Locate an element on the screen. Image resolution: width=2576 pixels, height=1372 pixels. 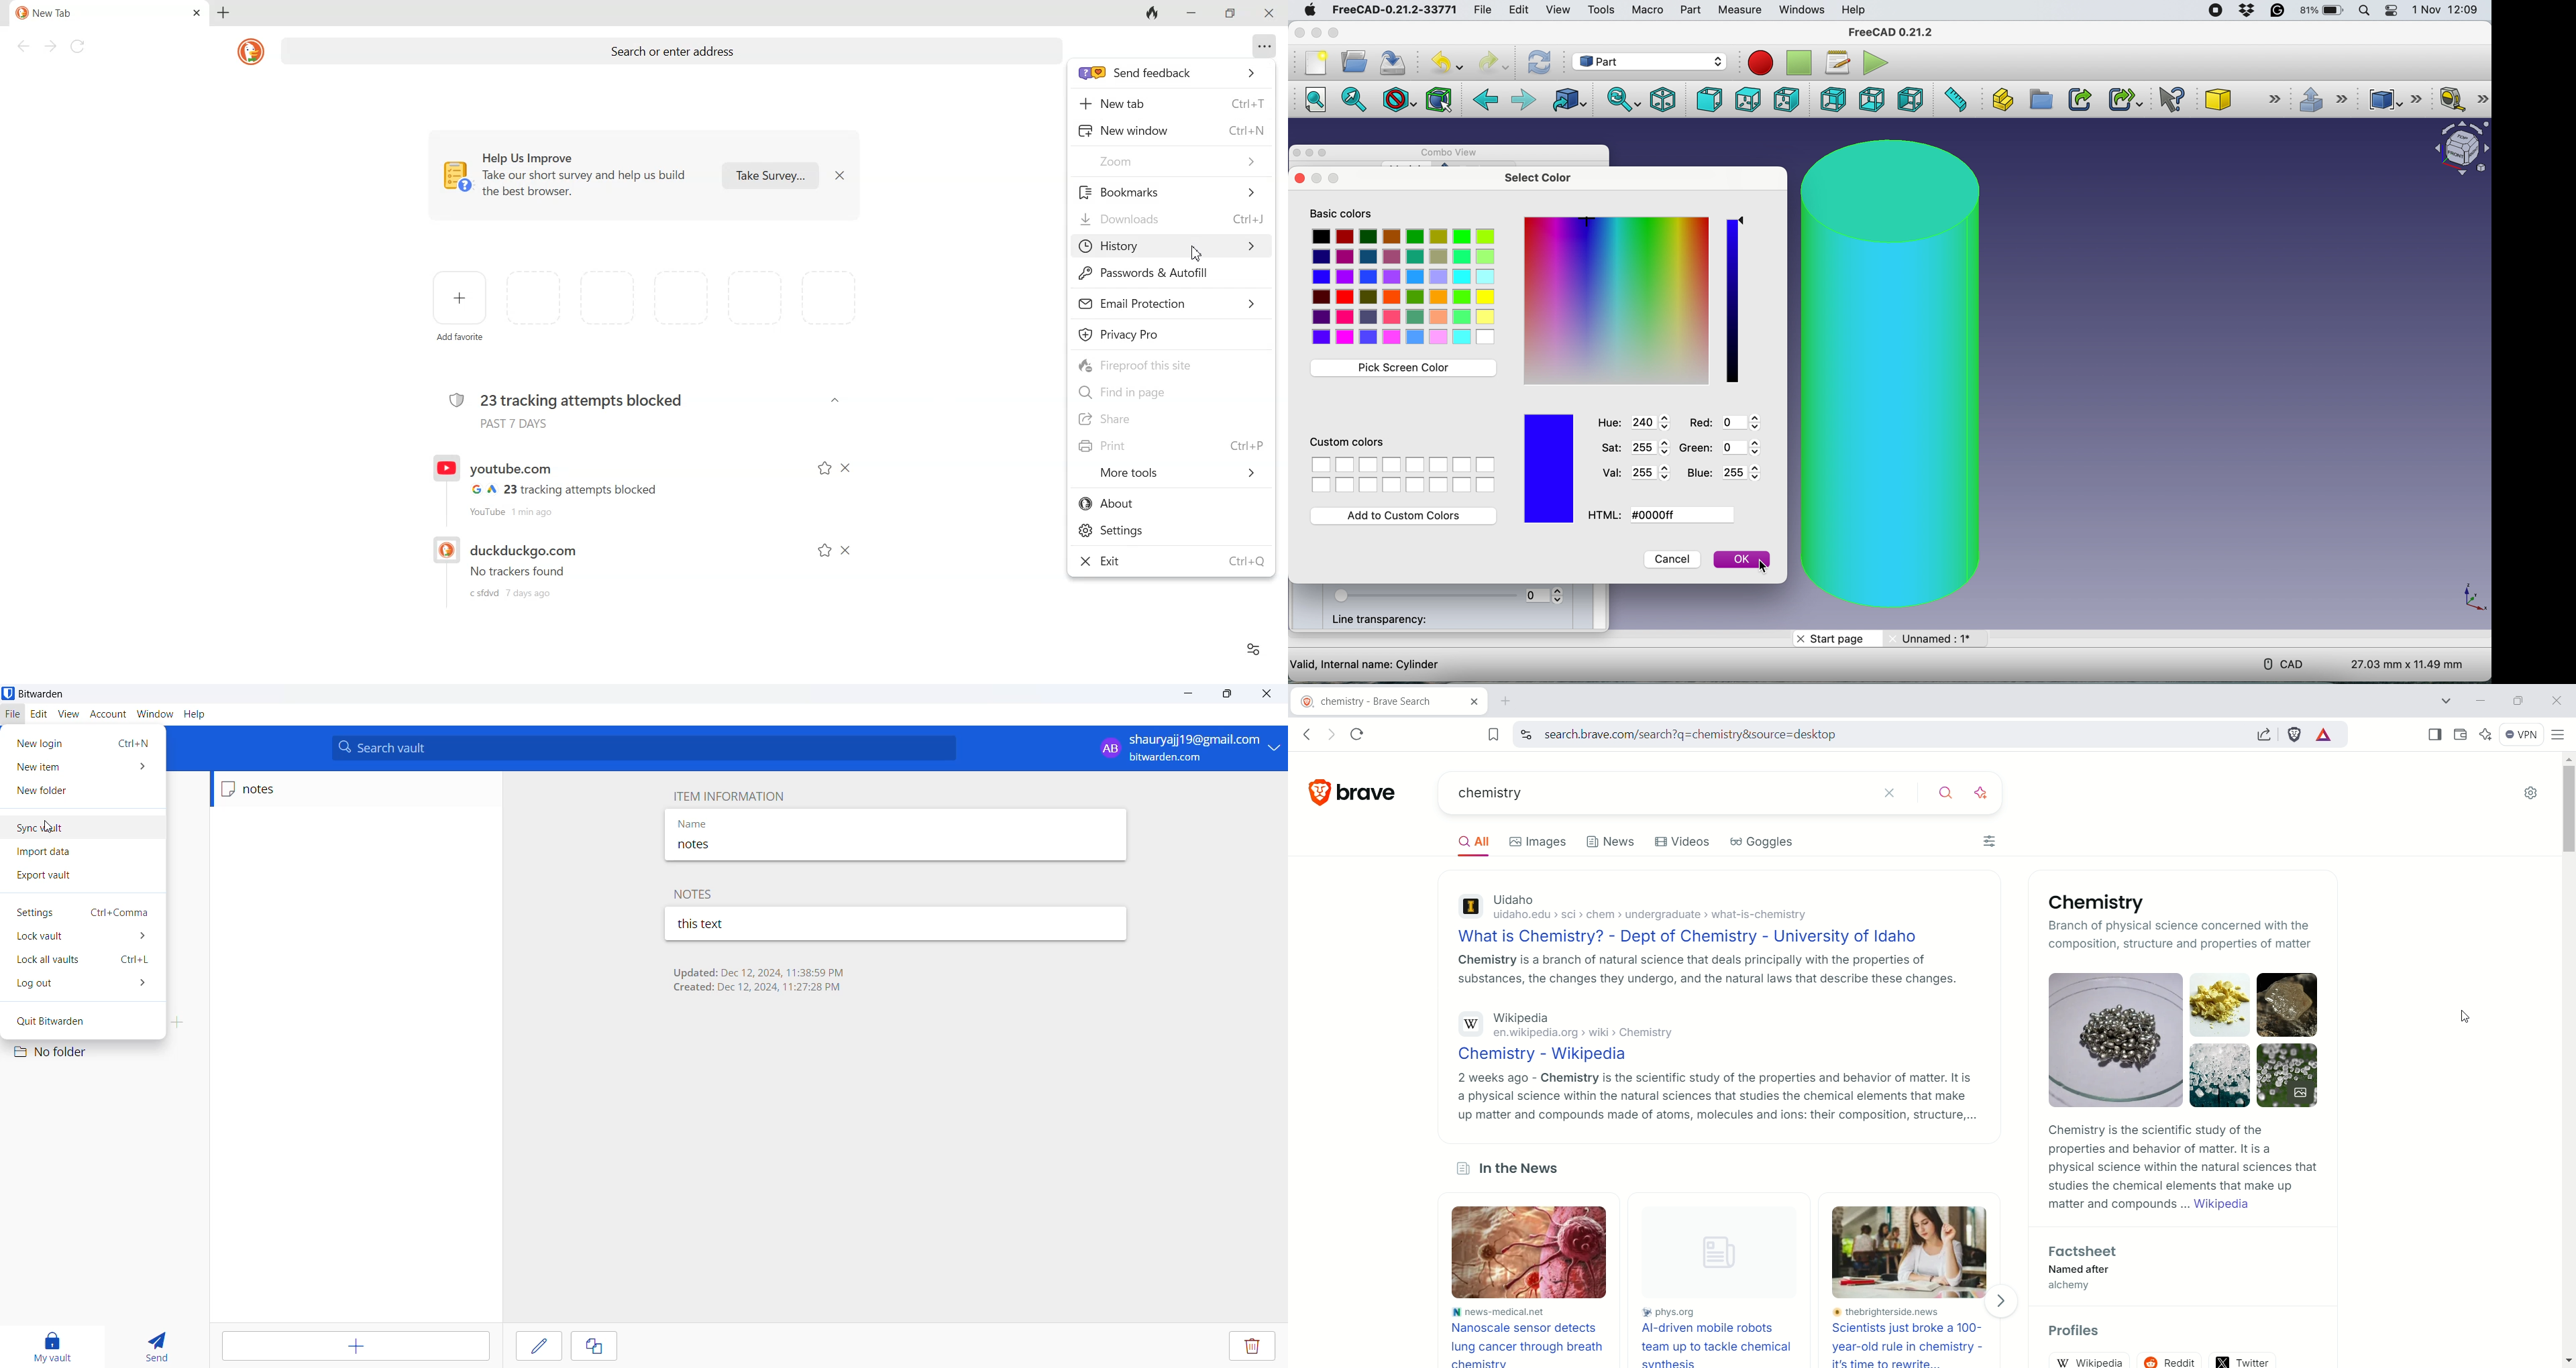
battery is located at coordinates (2322, 11).